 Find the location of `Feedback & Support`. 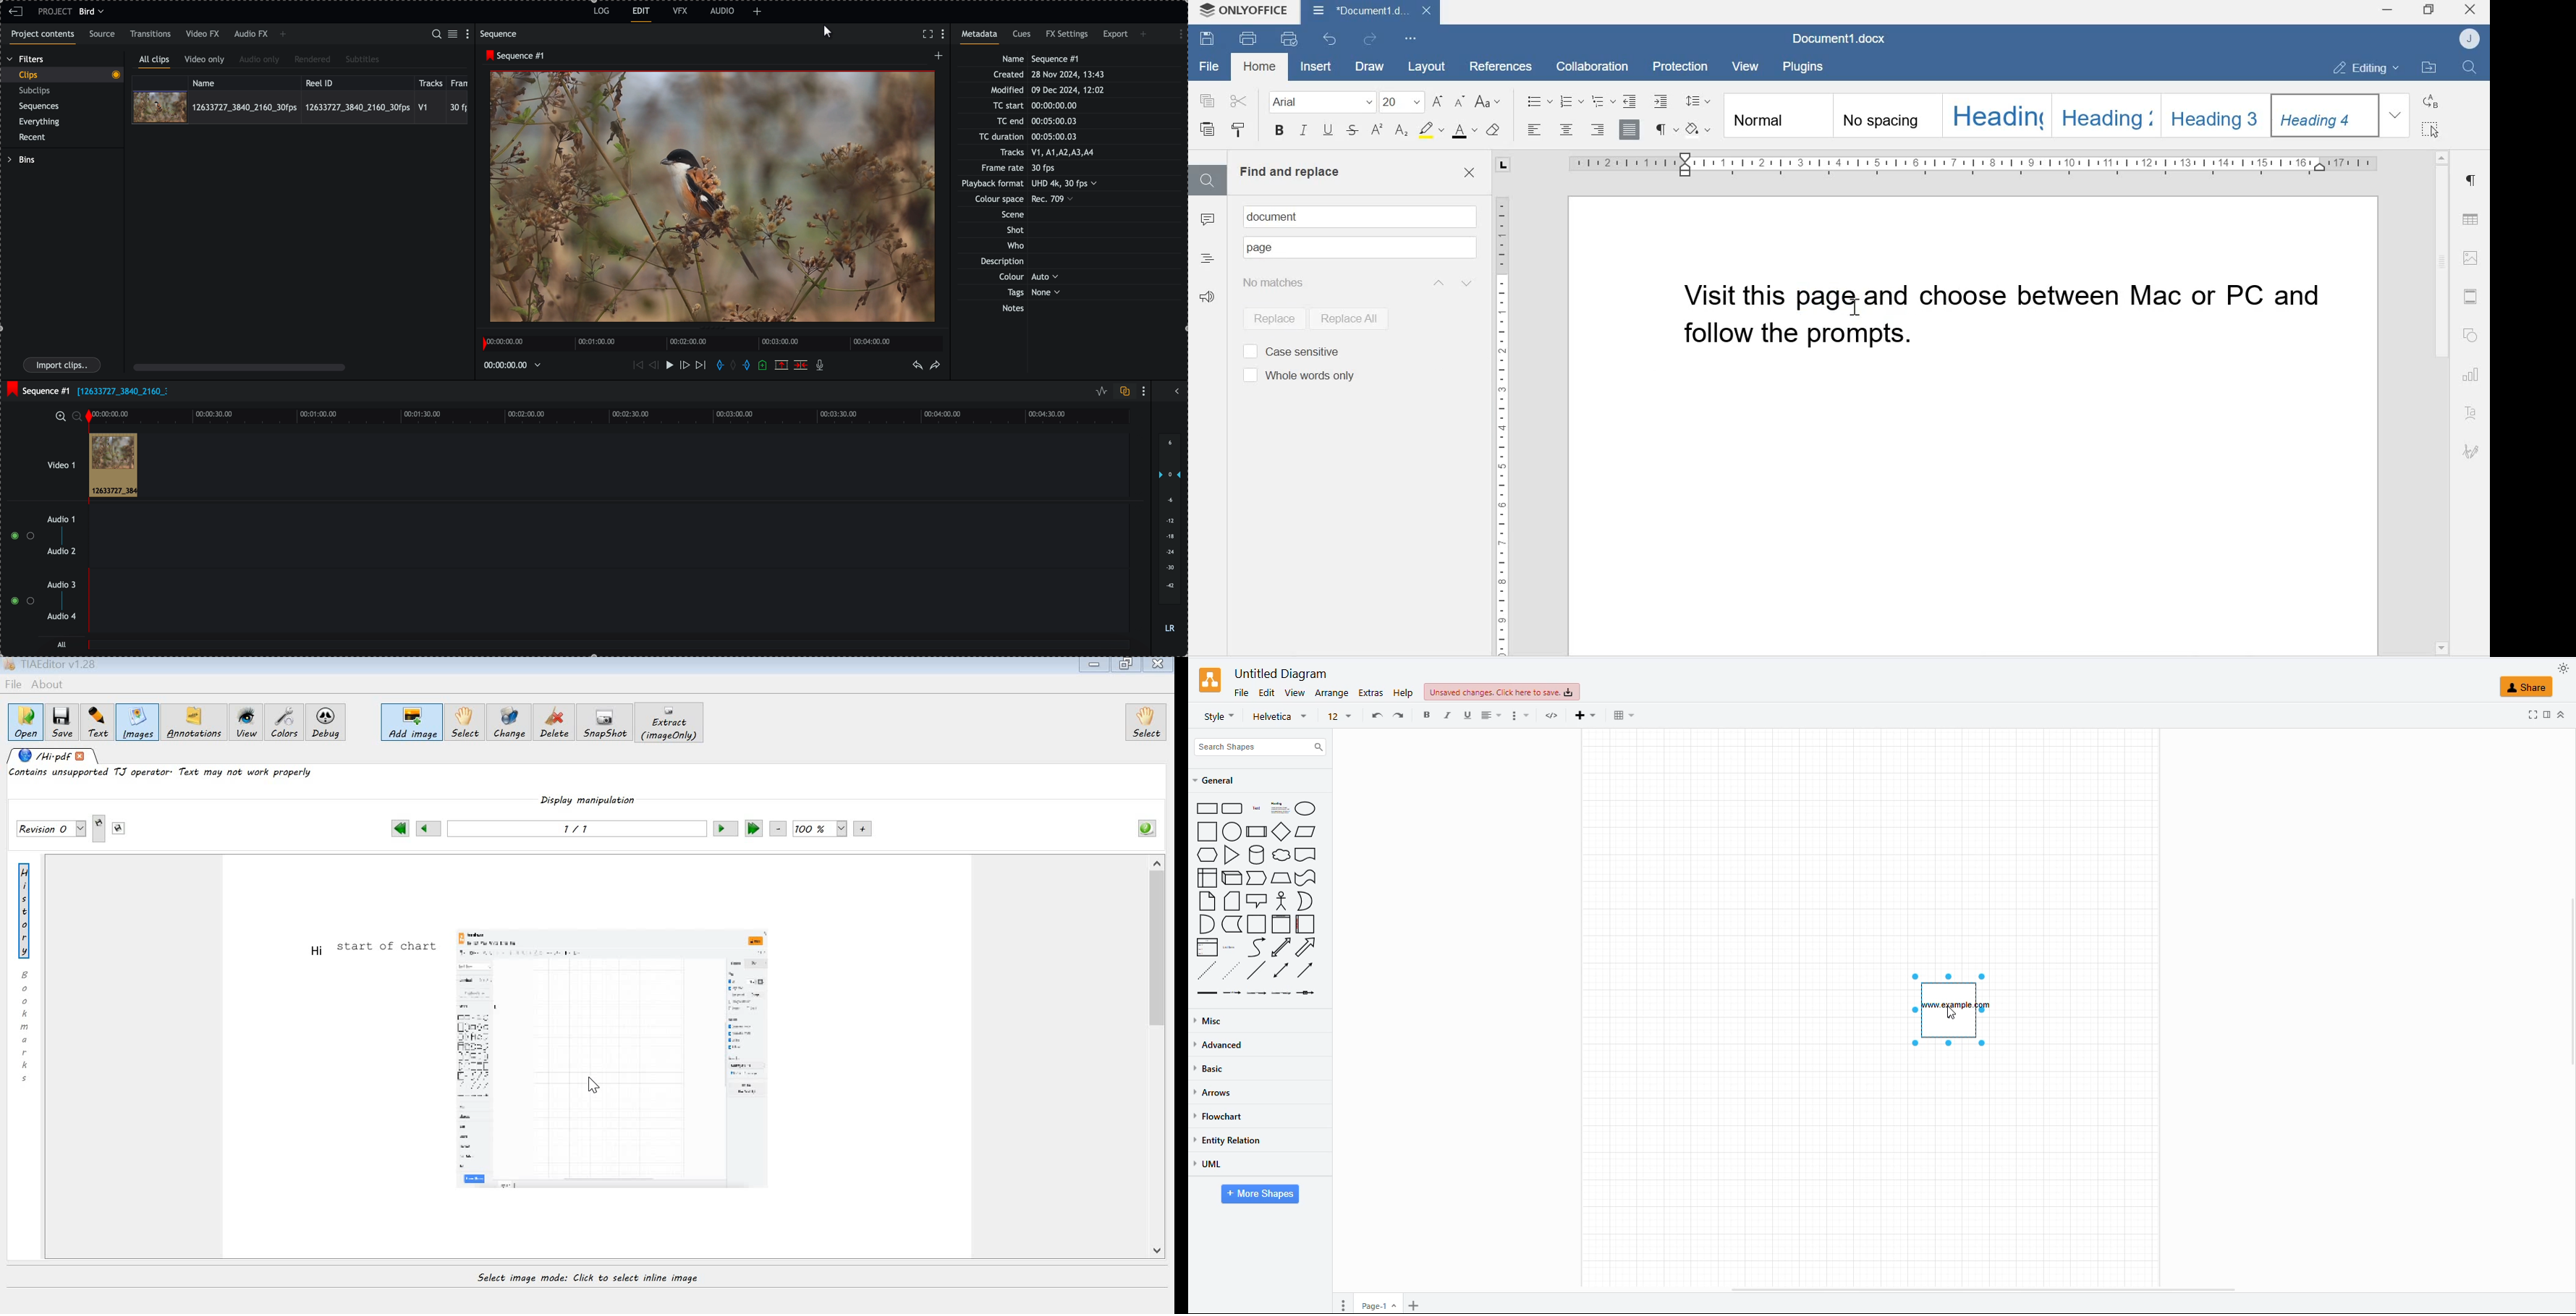

Feedback & Support is located at coordinates (1211, 302).